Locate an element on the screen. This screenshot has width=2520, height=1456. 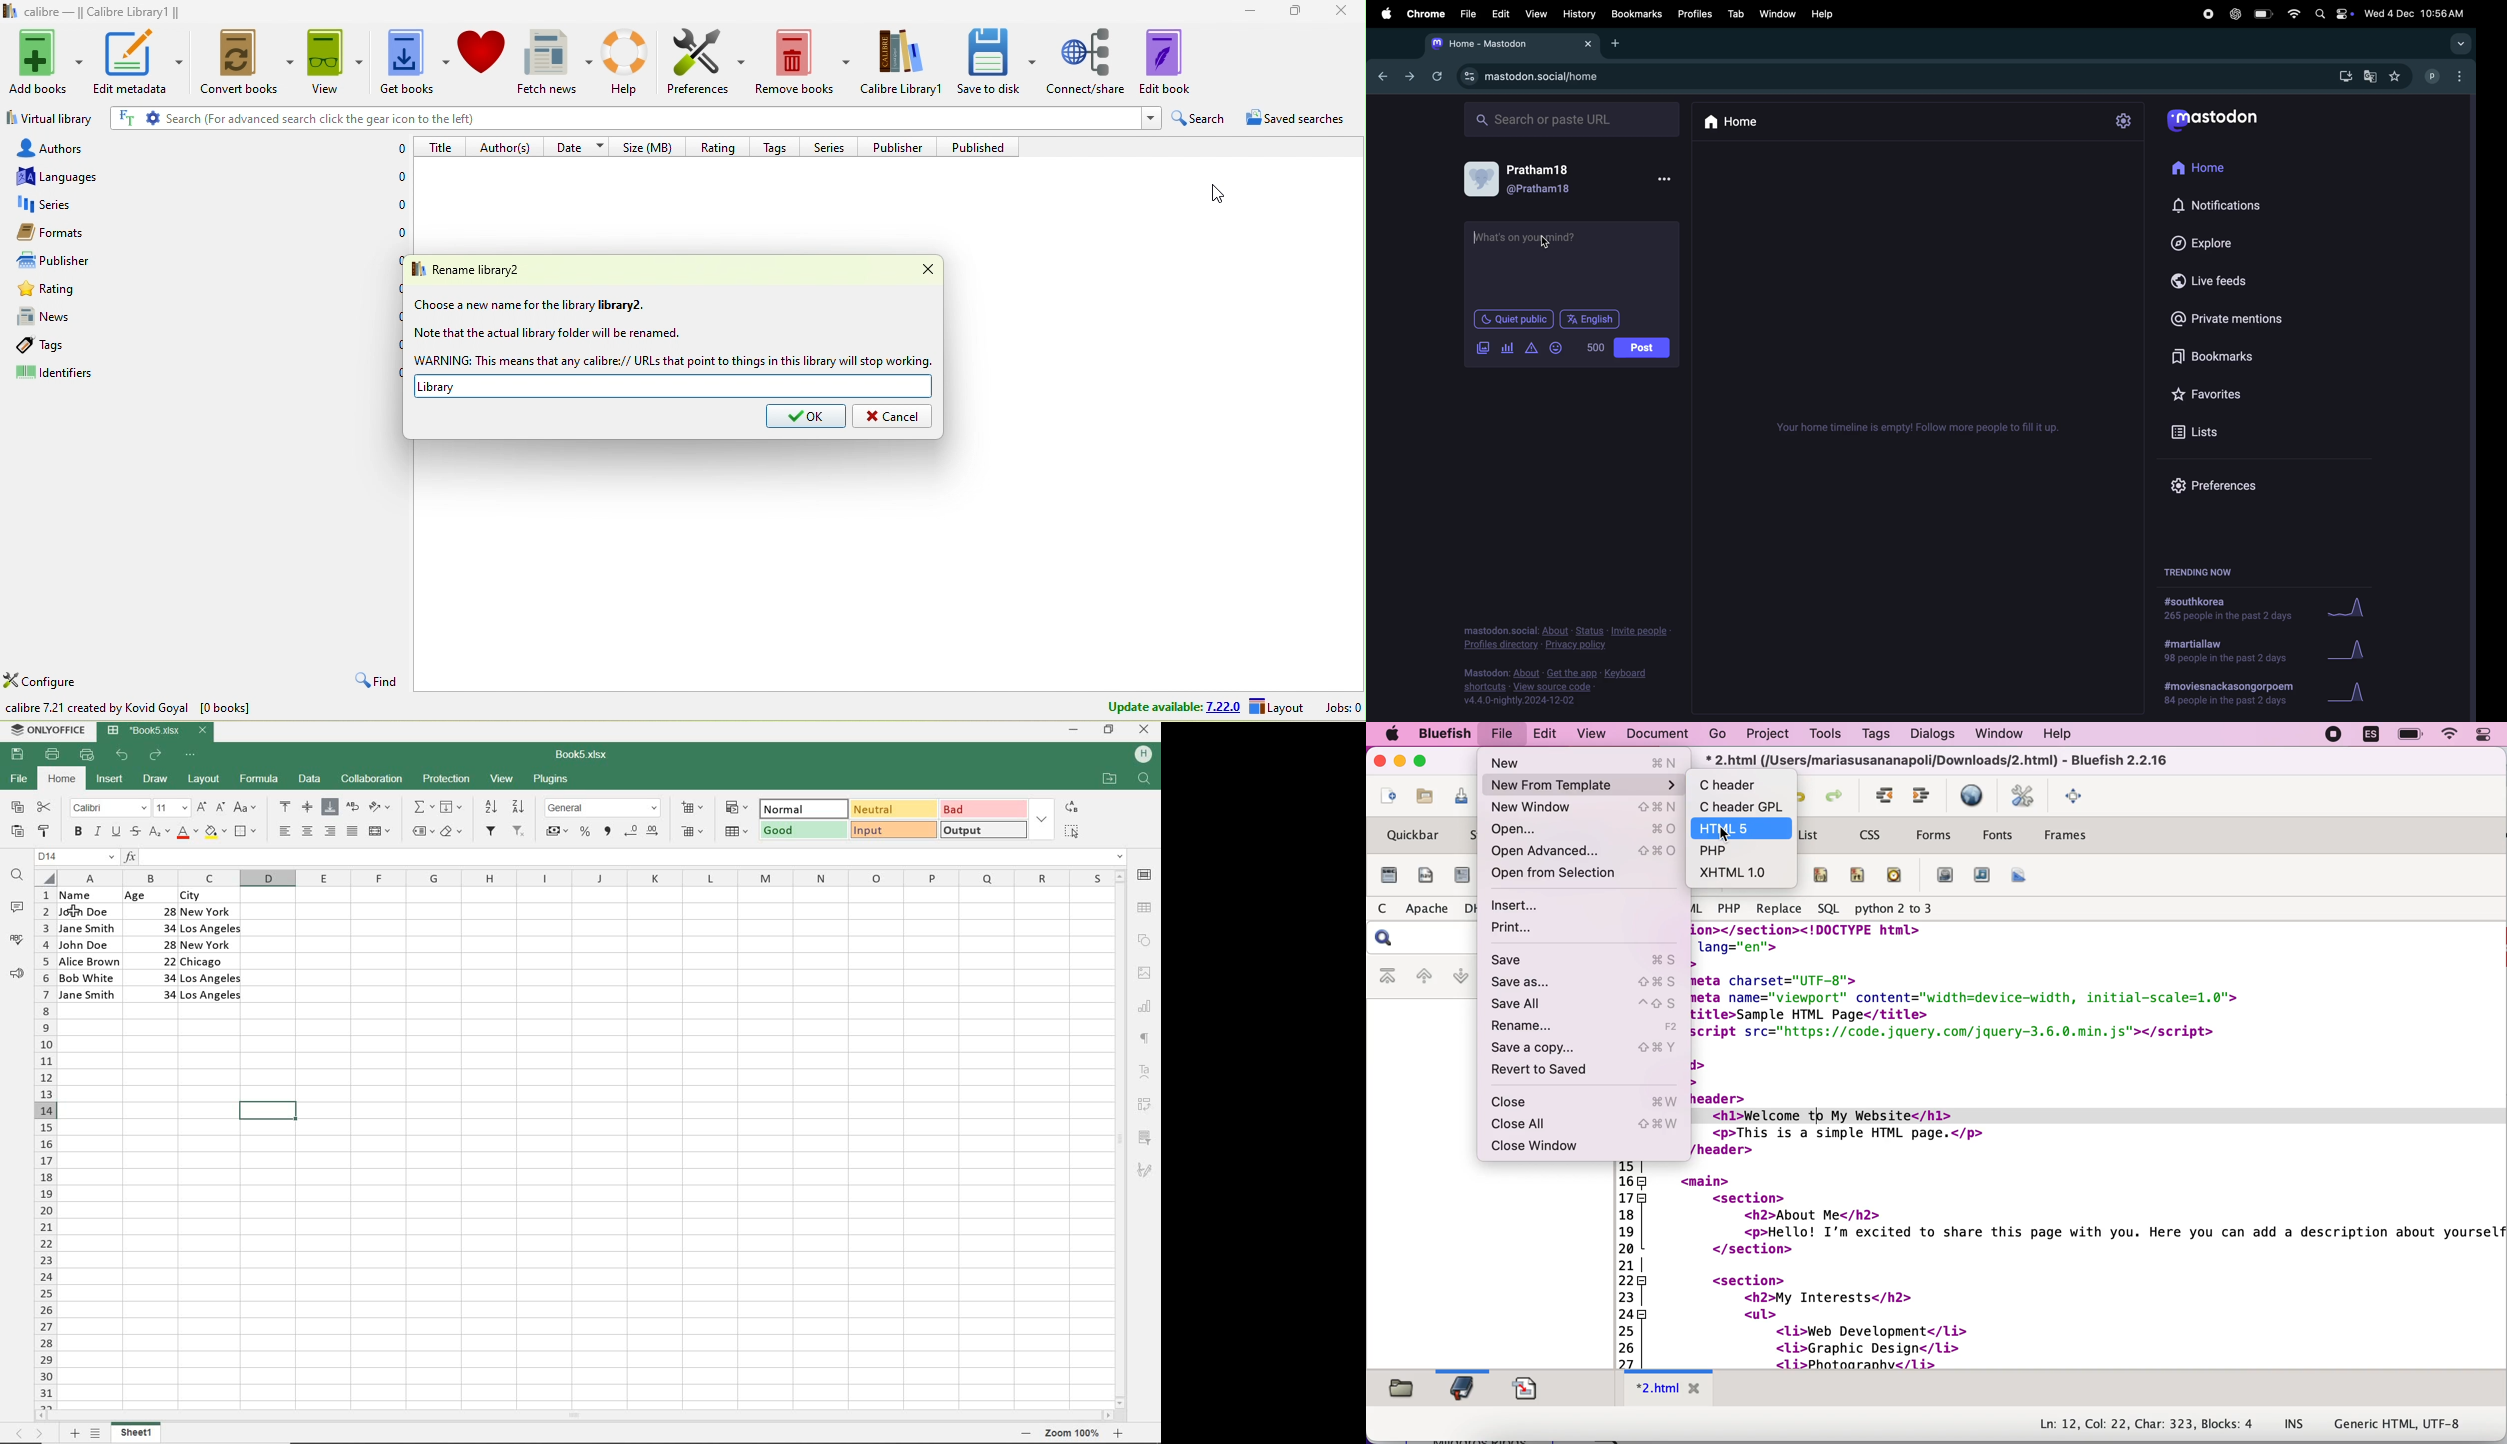
Prefrences is located at coordinates (2222, 485).